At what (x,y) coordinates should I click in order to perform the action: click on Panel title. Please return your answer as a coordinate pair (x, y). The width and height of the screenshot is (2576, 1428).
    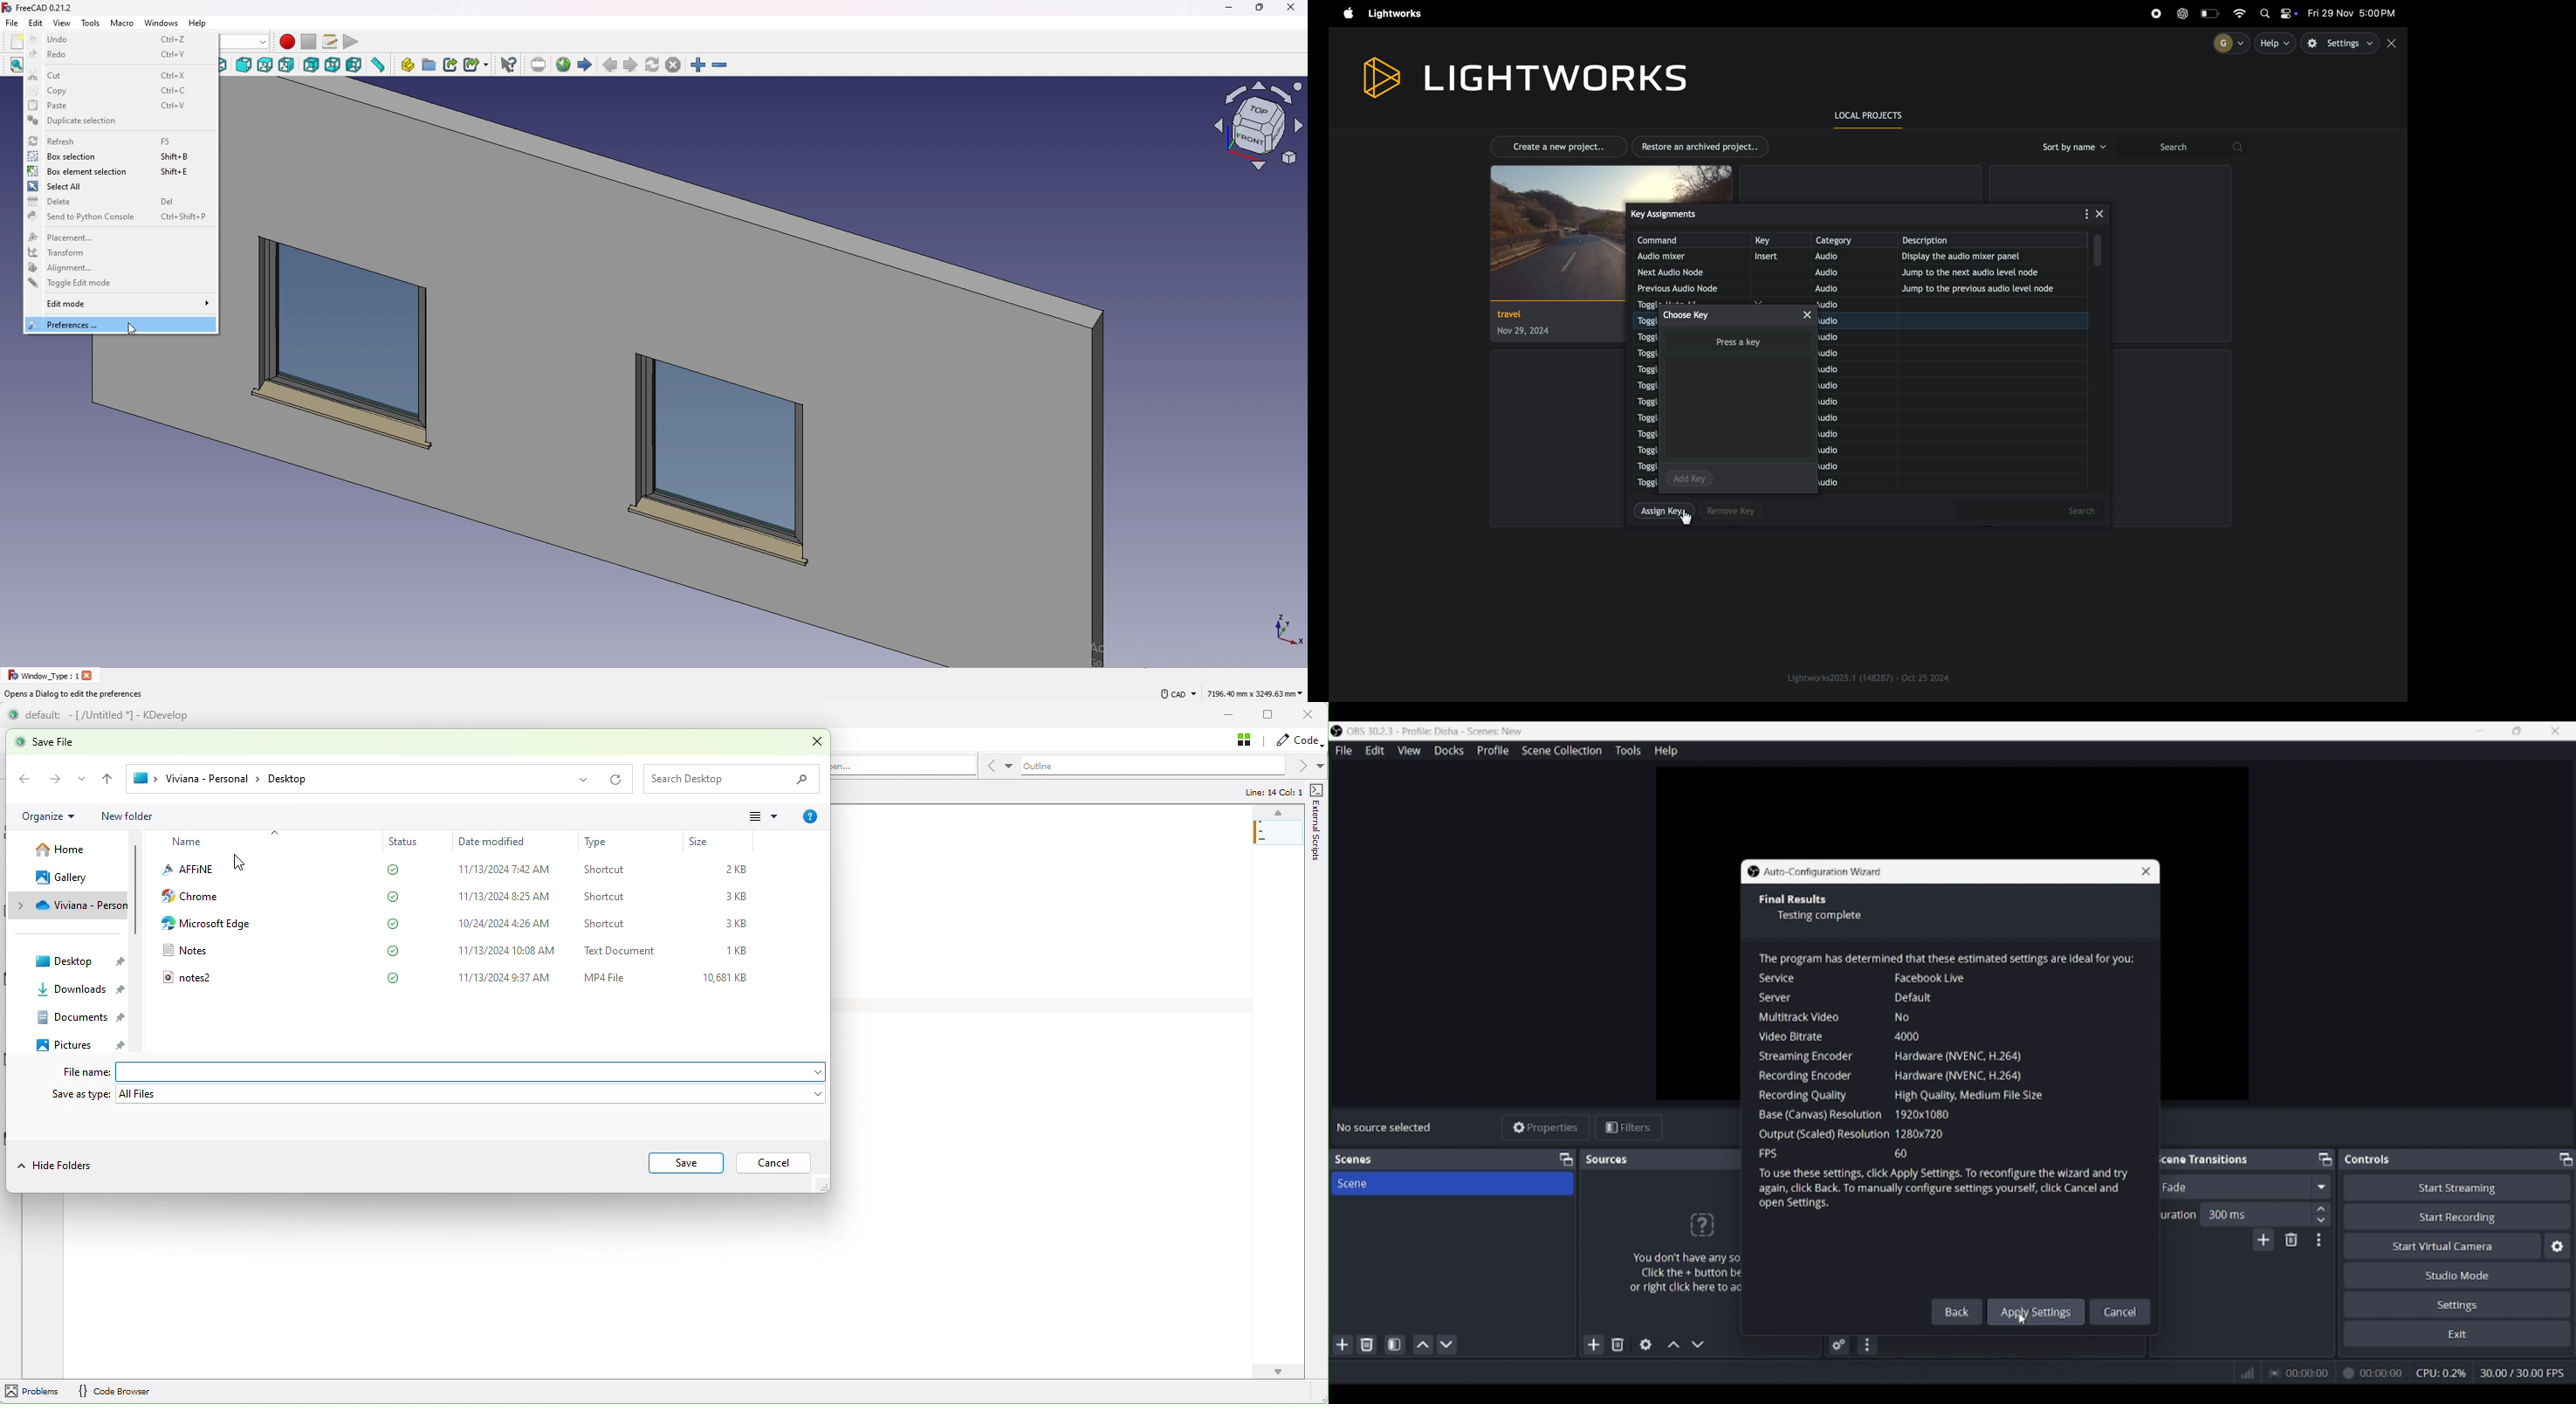
    Looking at the image, I should click on (2202, 1158).